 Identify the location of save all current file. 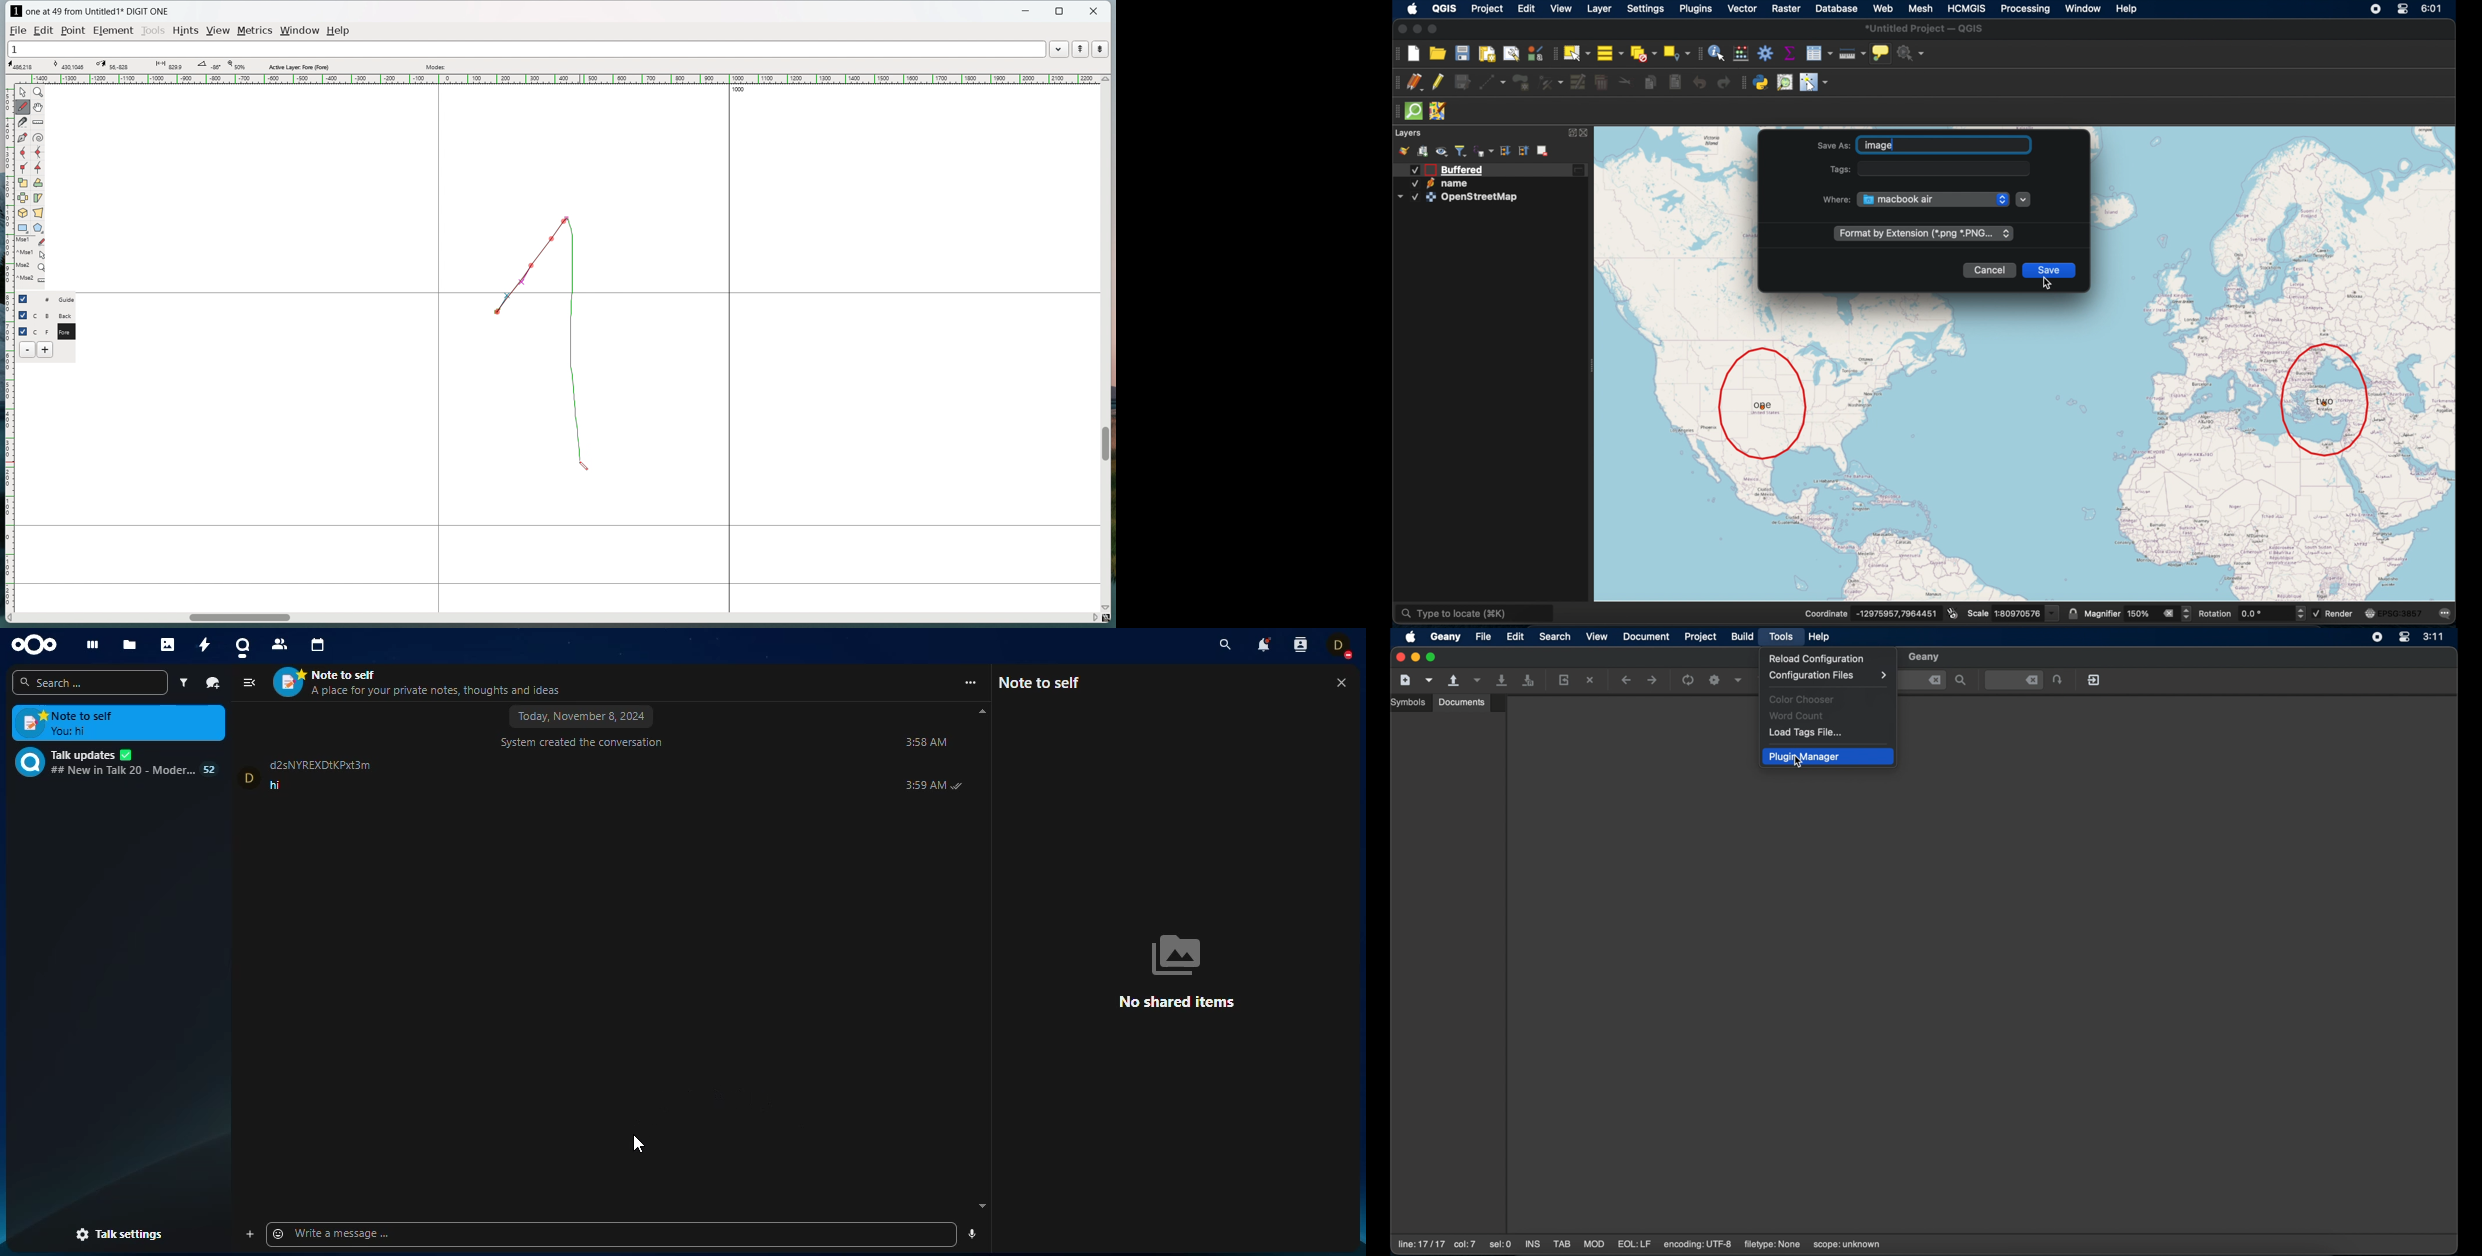
(1503, 680).